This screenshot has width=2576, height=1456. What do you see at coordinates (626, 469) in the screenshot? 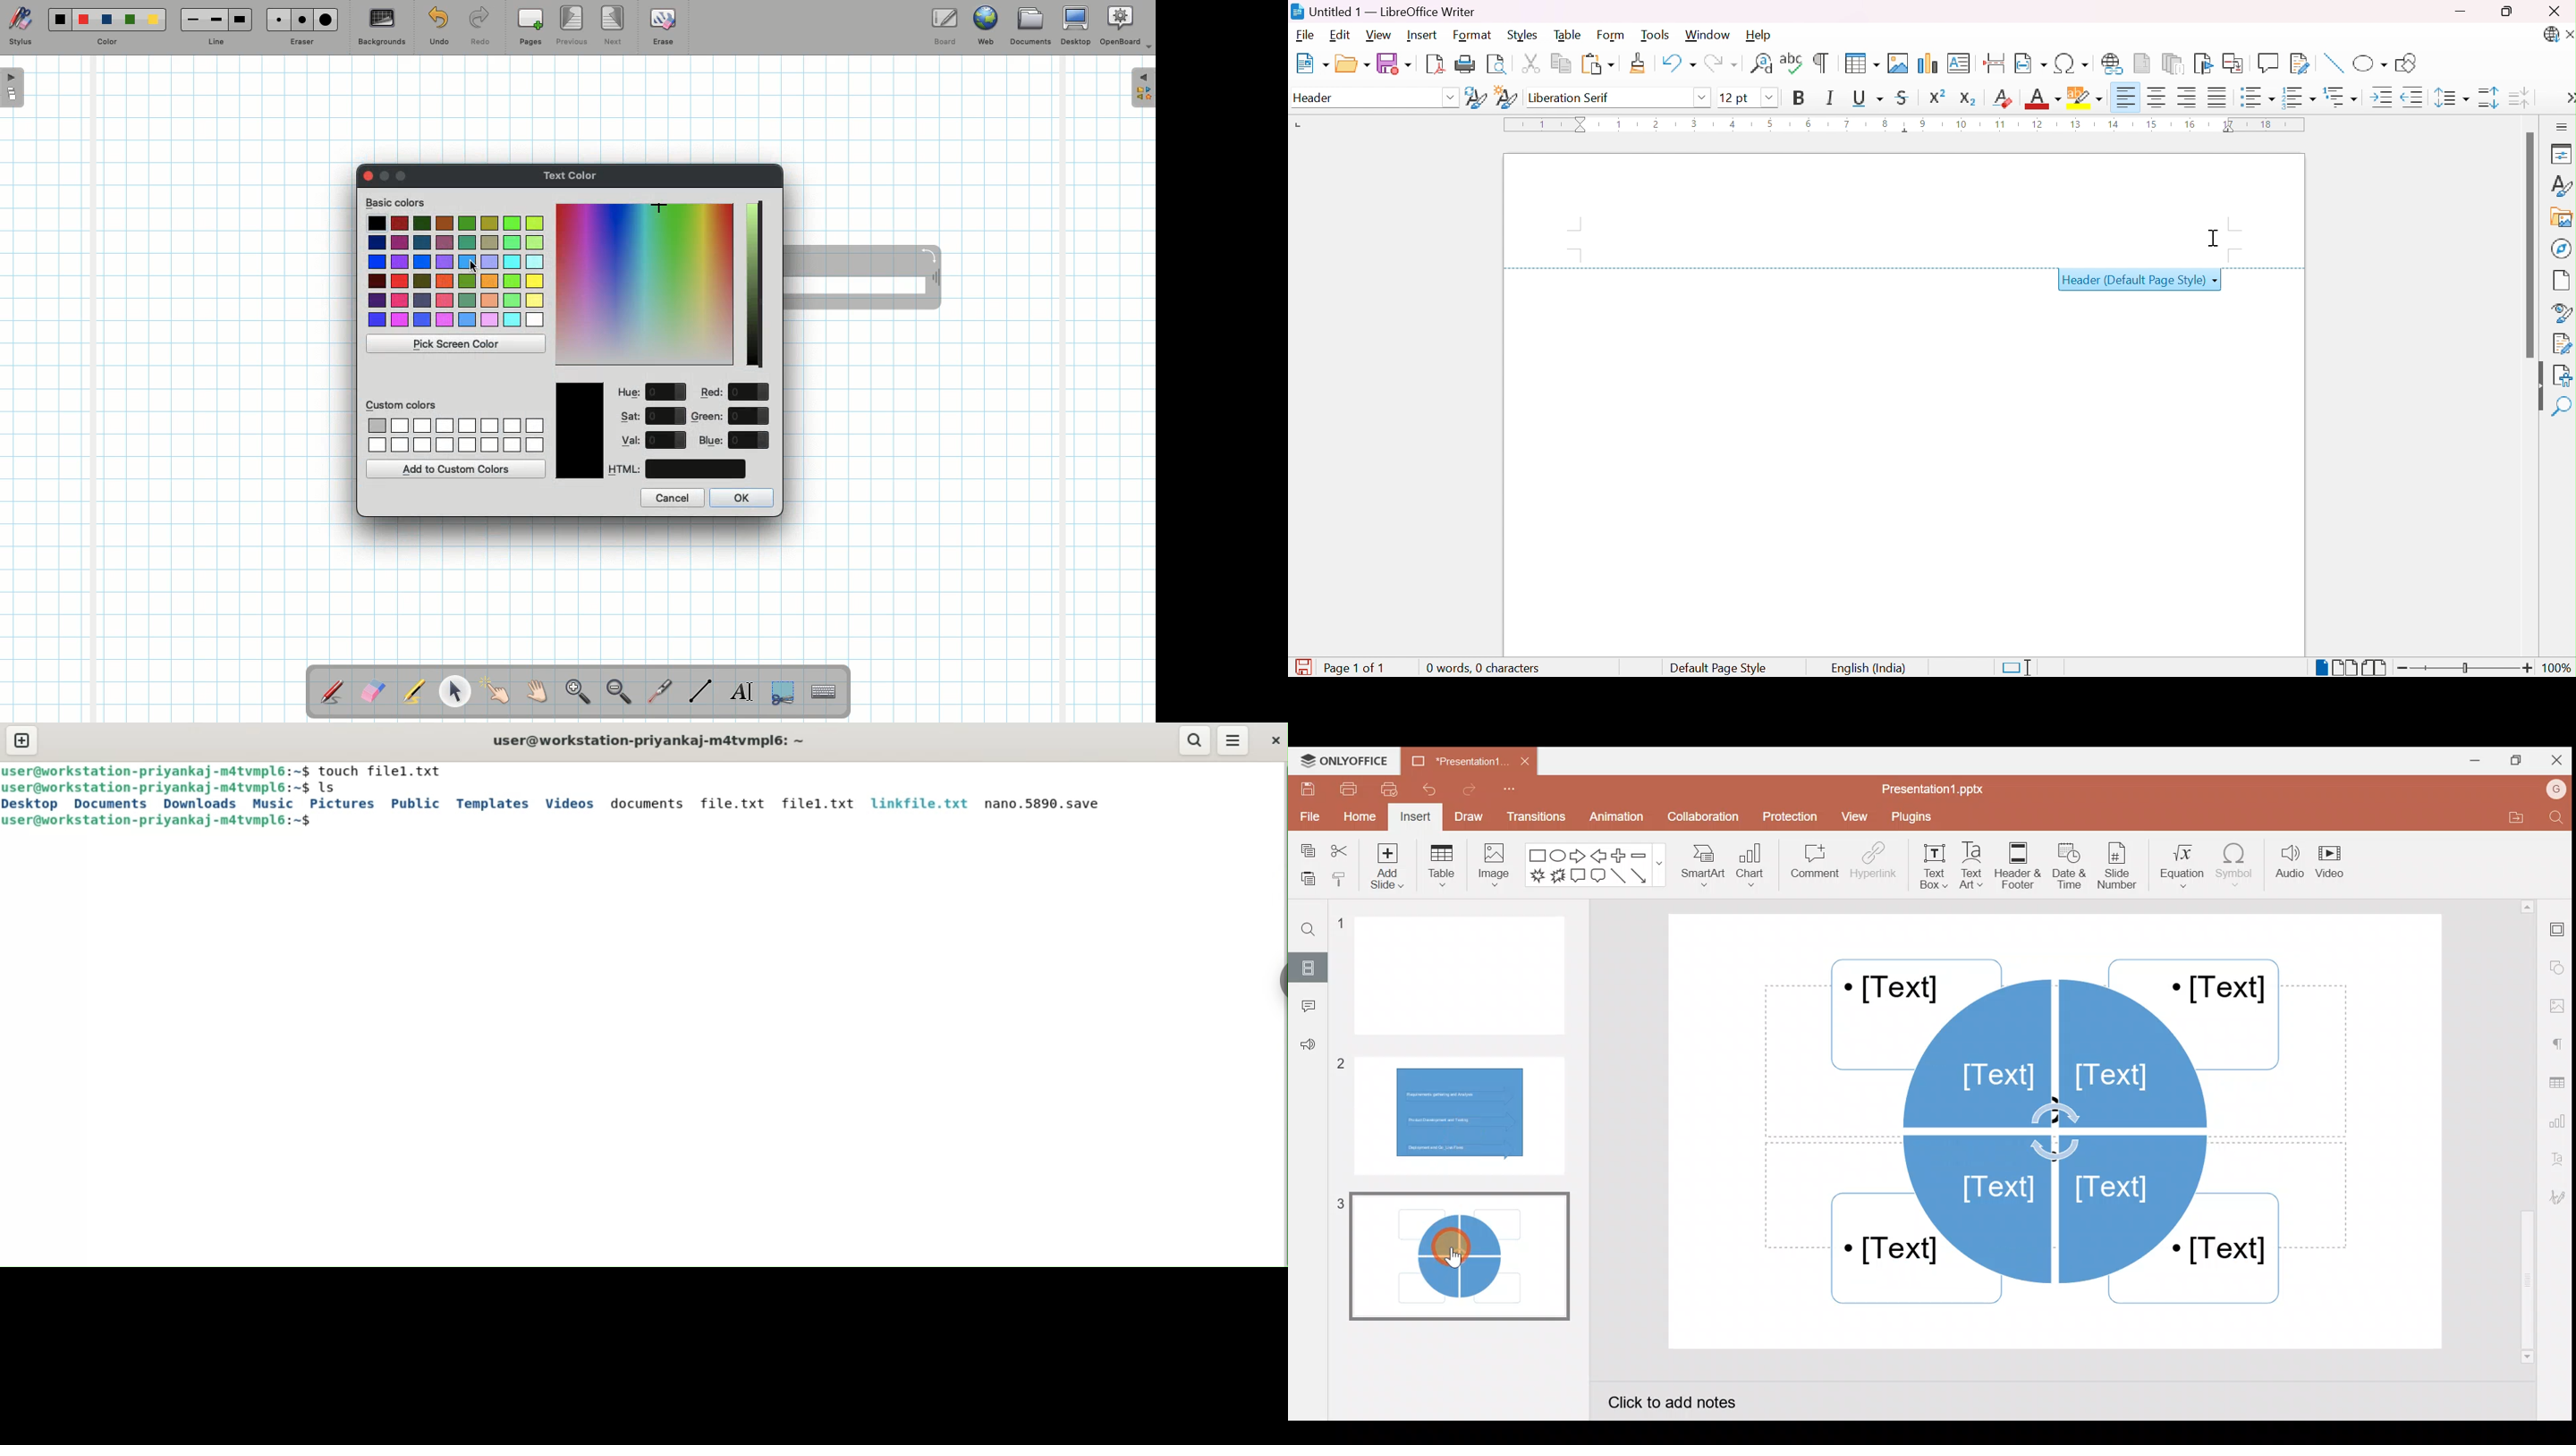
I see `HTML` at bounding box center [626, 469].